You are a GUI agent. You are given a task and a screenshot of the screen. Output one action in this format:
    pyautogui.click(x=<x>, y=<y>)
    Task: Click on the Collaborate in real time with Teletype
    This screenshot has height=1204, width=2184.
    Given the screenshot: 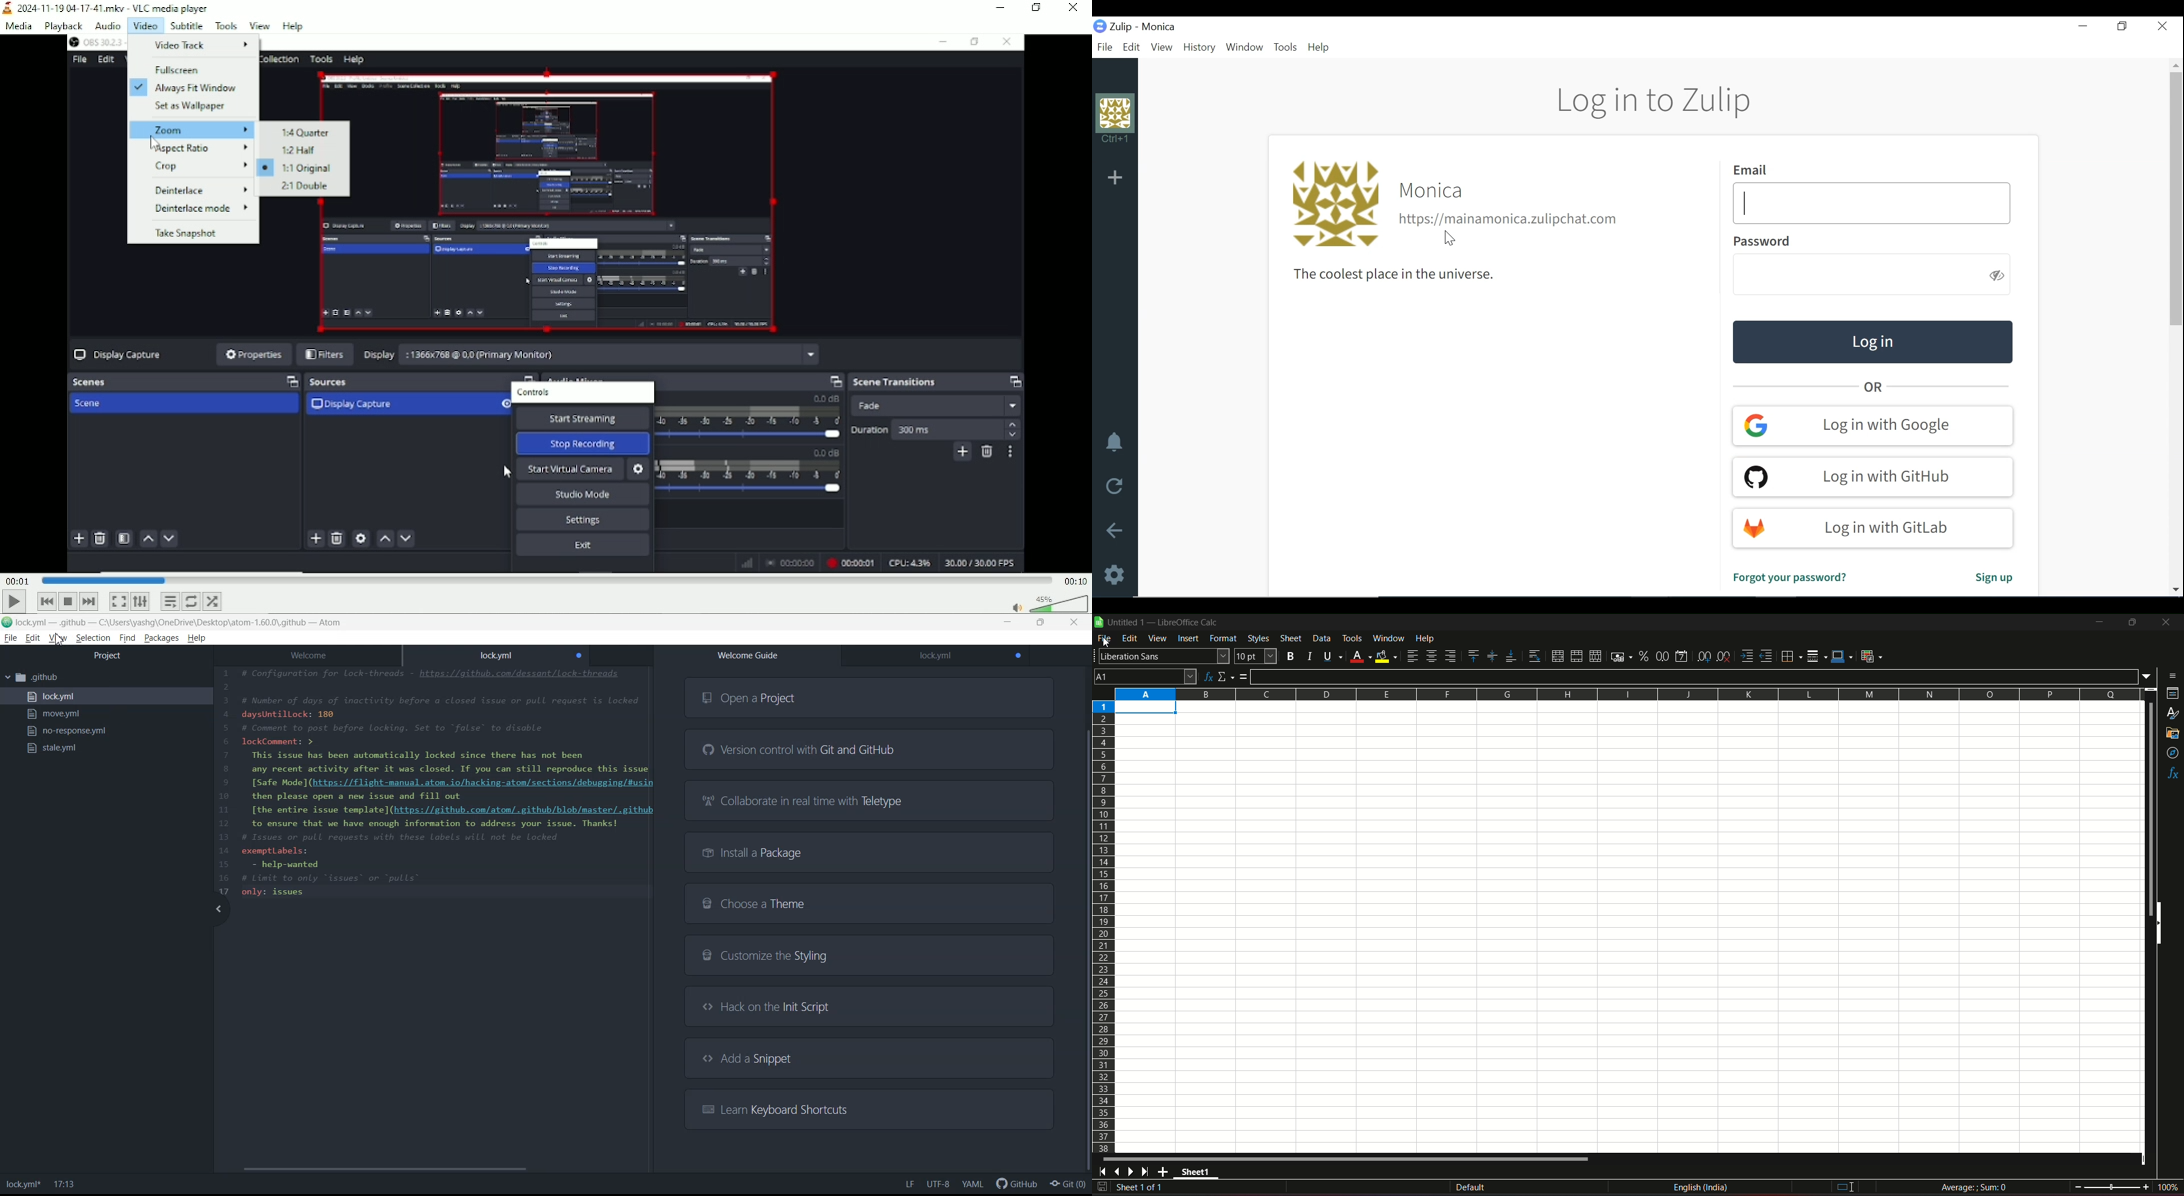 What is the action you would take?
    pyautogui.click(x=870, y=800)
    